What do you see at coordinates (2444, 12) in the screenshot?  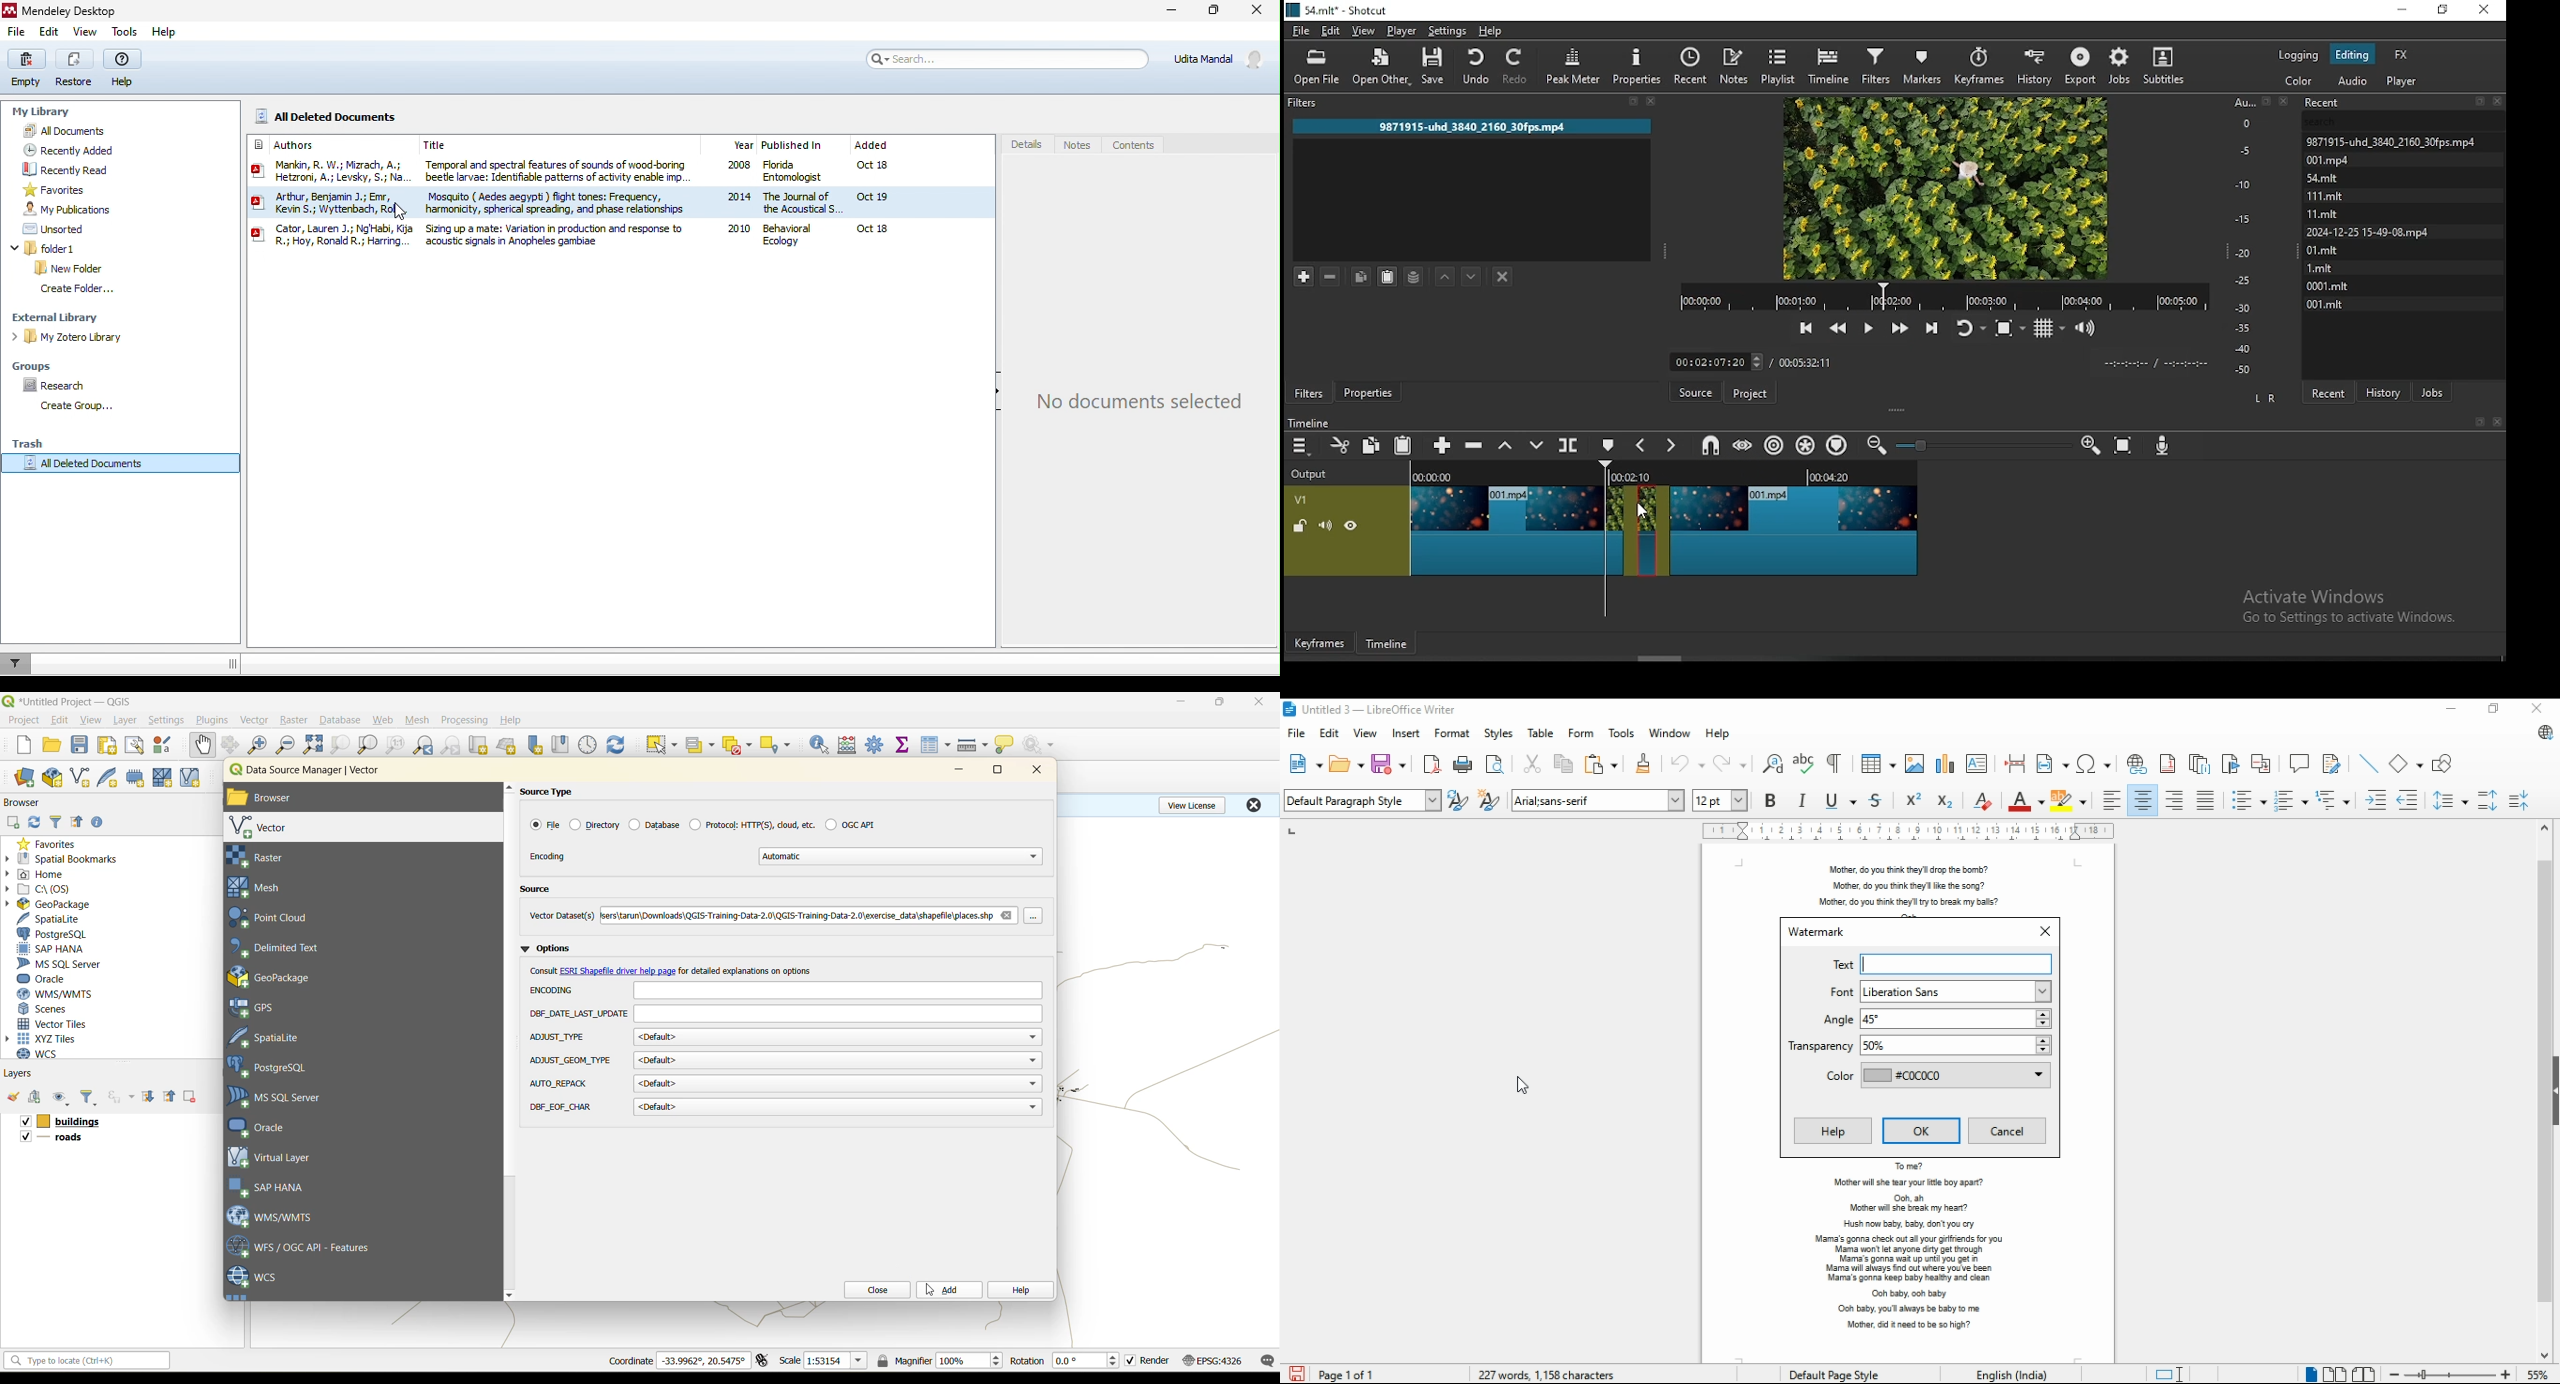 I see `restore` at bounding box center [2444, 12].